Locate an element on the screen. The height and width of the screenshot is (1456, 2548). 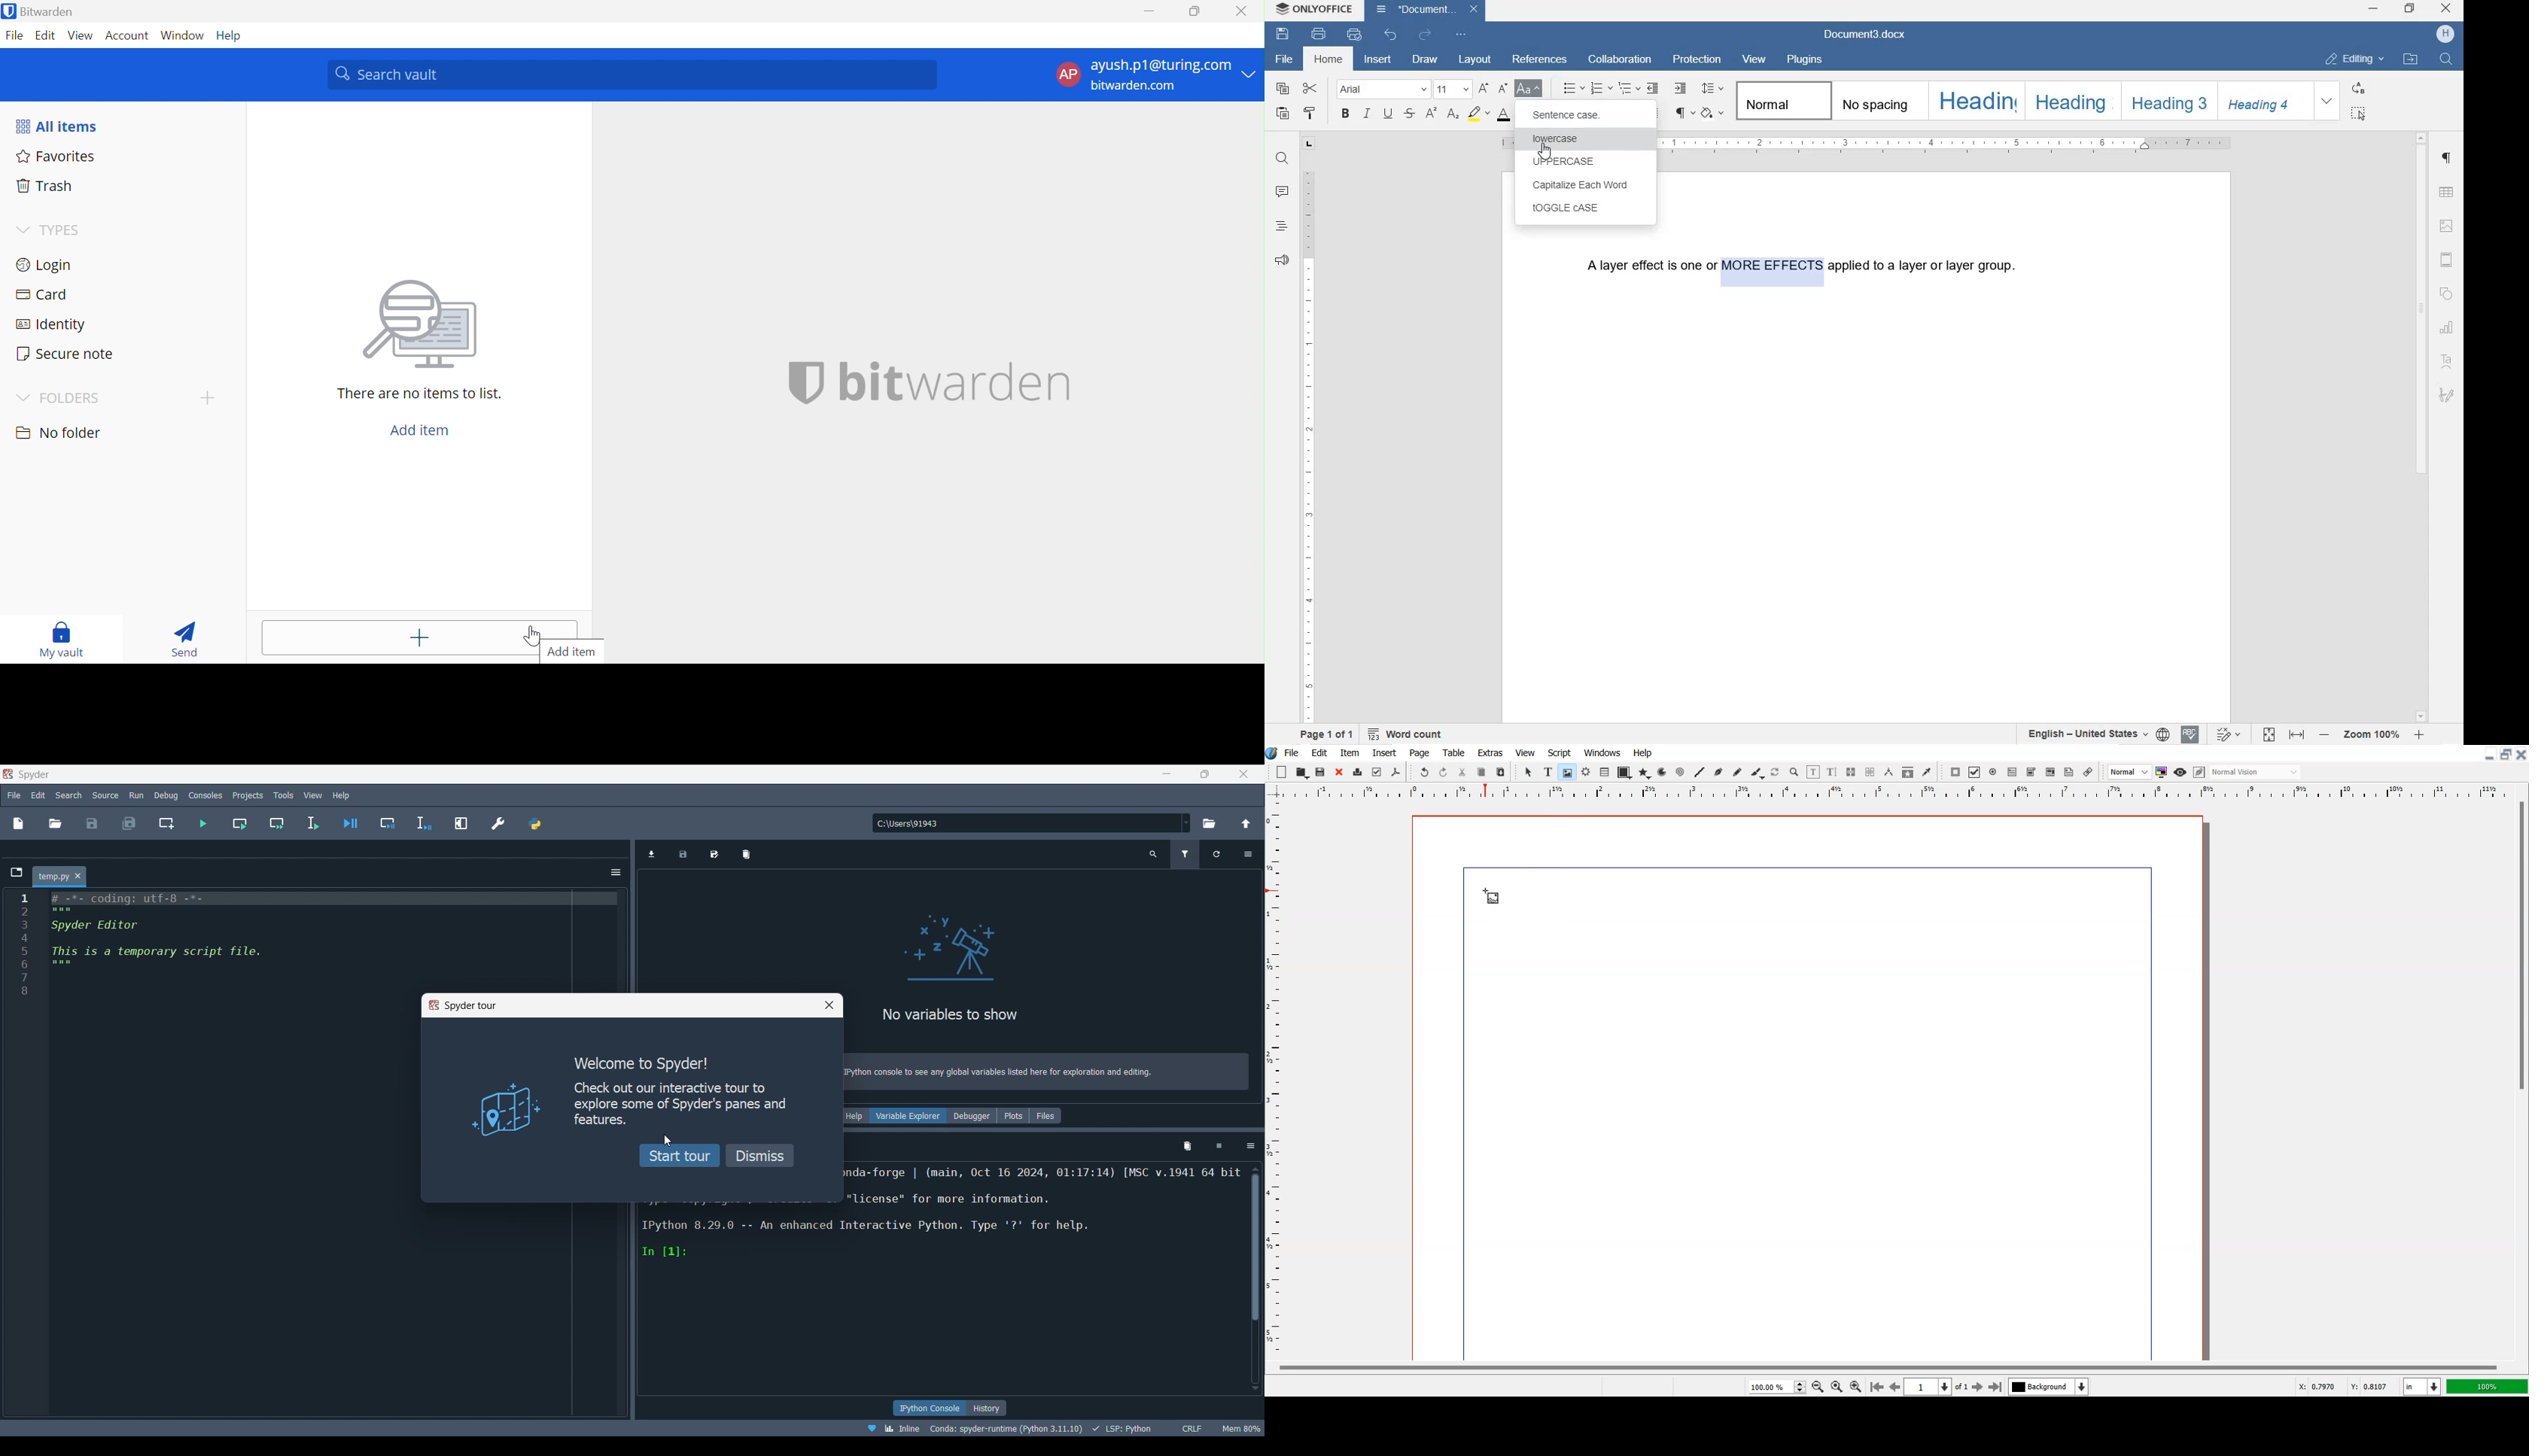
Save is located at coordinates (92, 823).